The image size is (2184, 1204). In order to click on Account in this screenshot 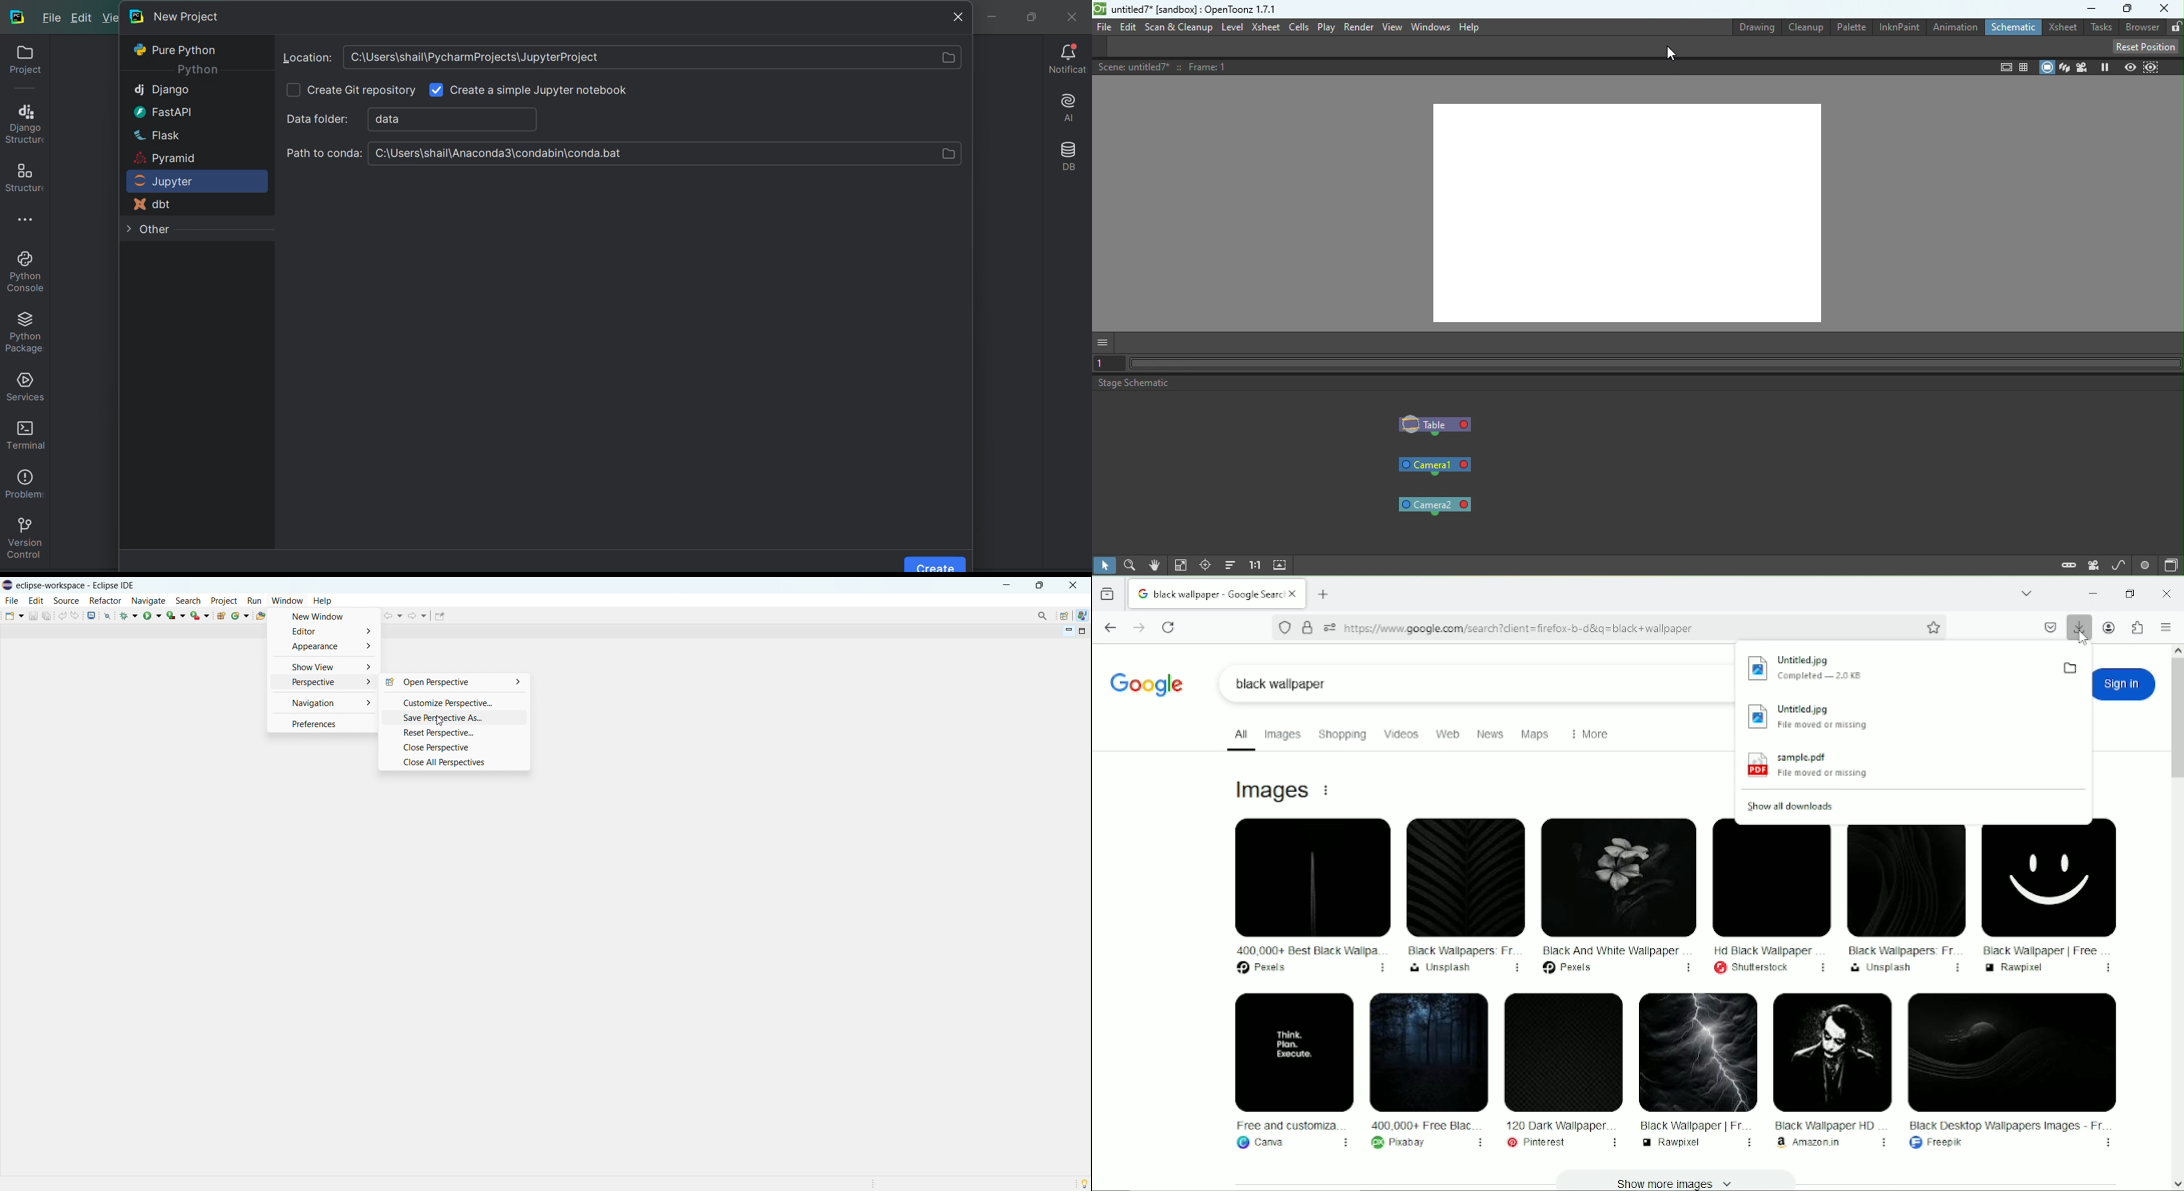, I will do `click(2111, 628)`.